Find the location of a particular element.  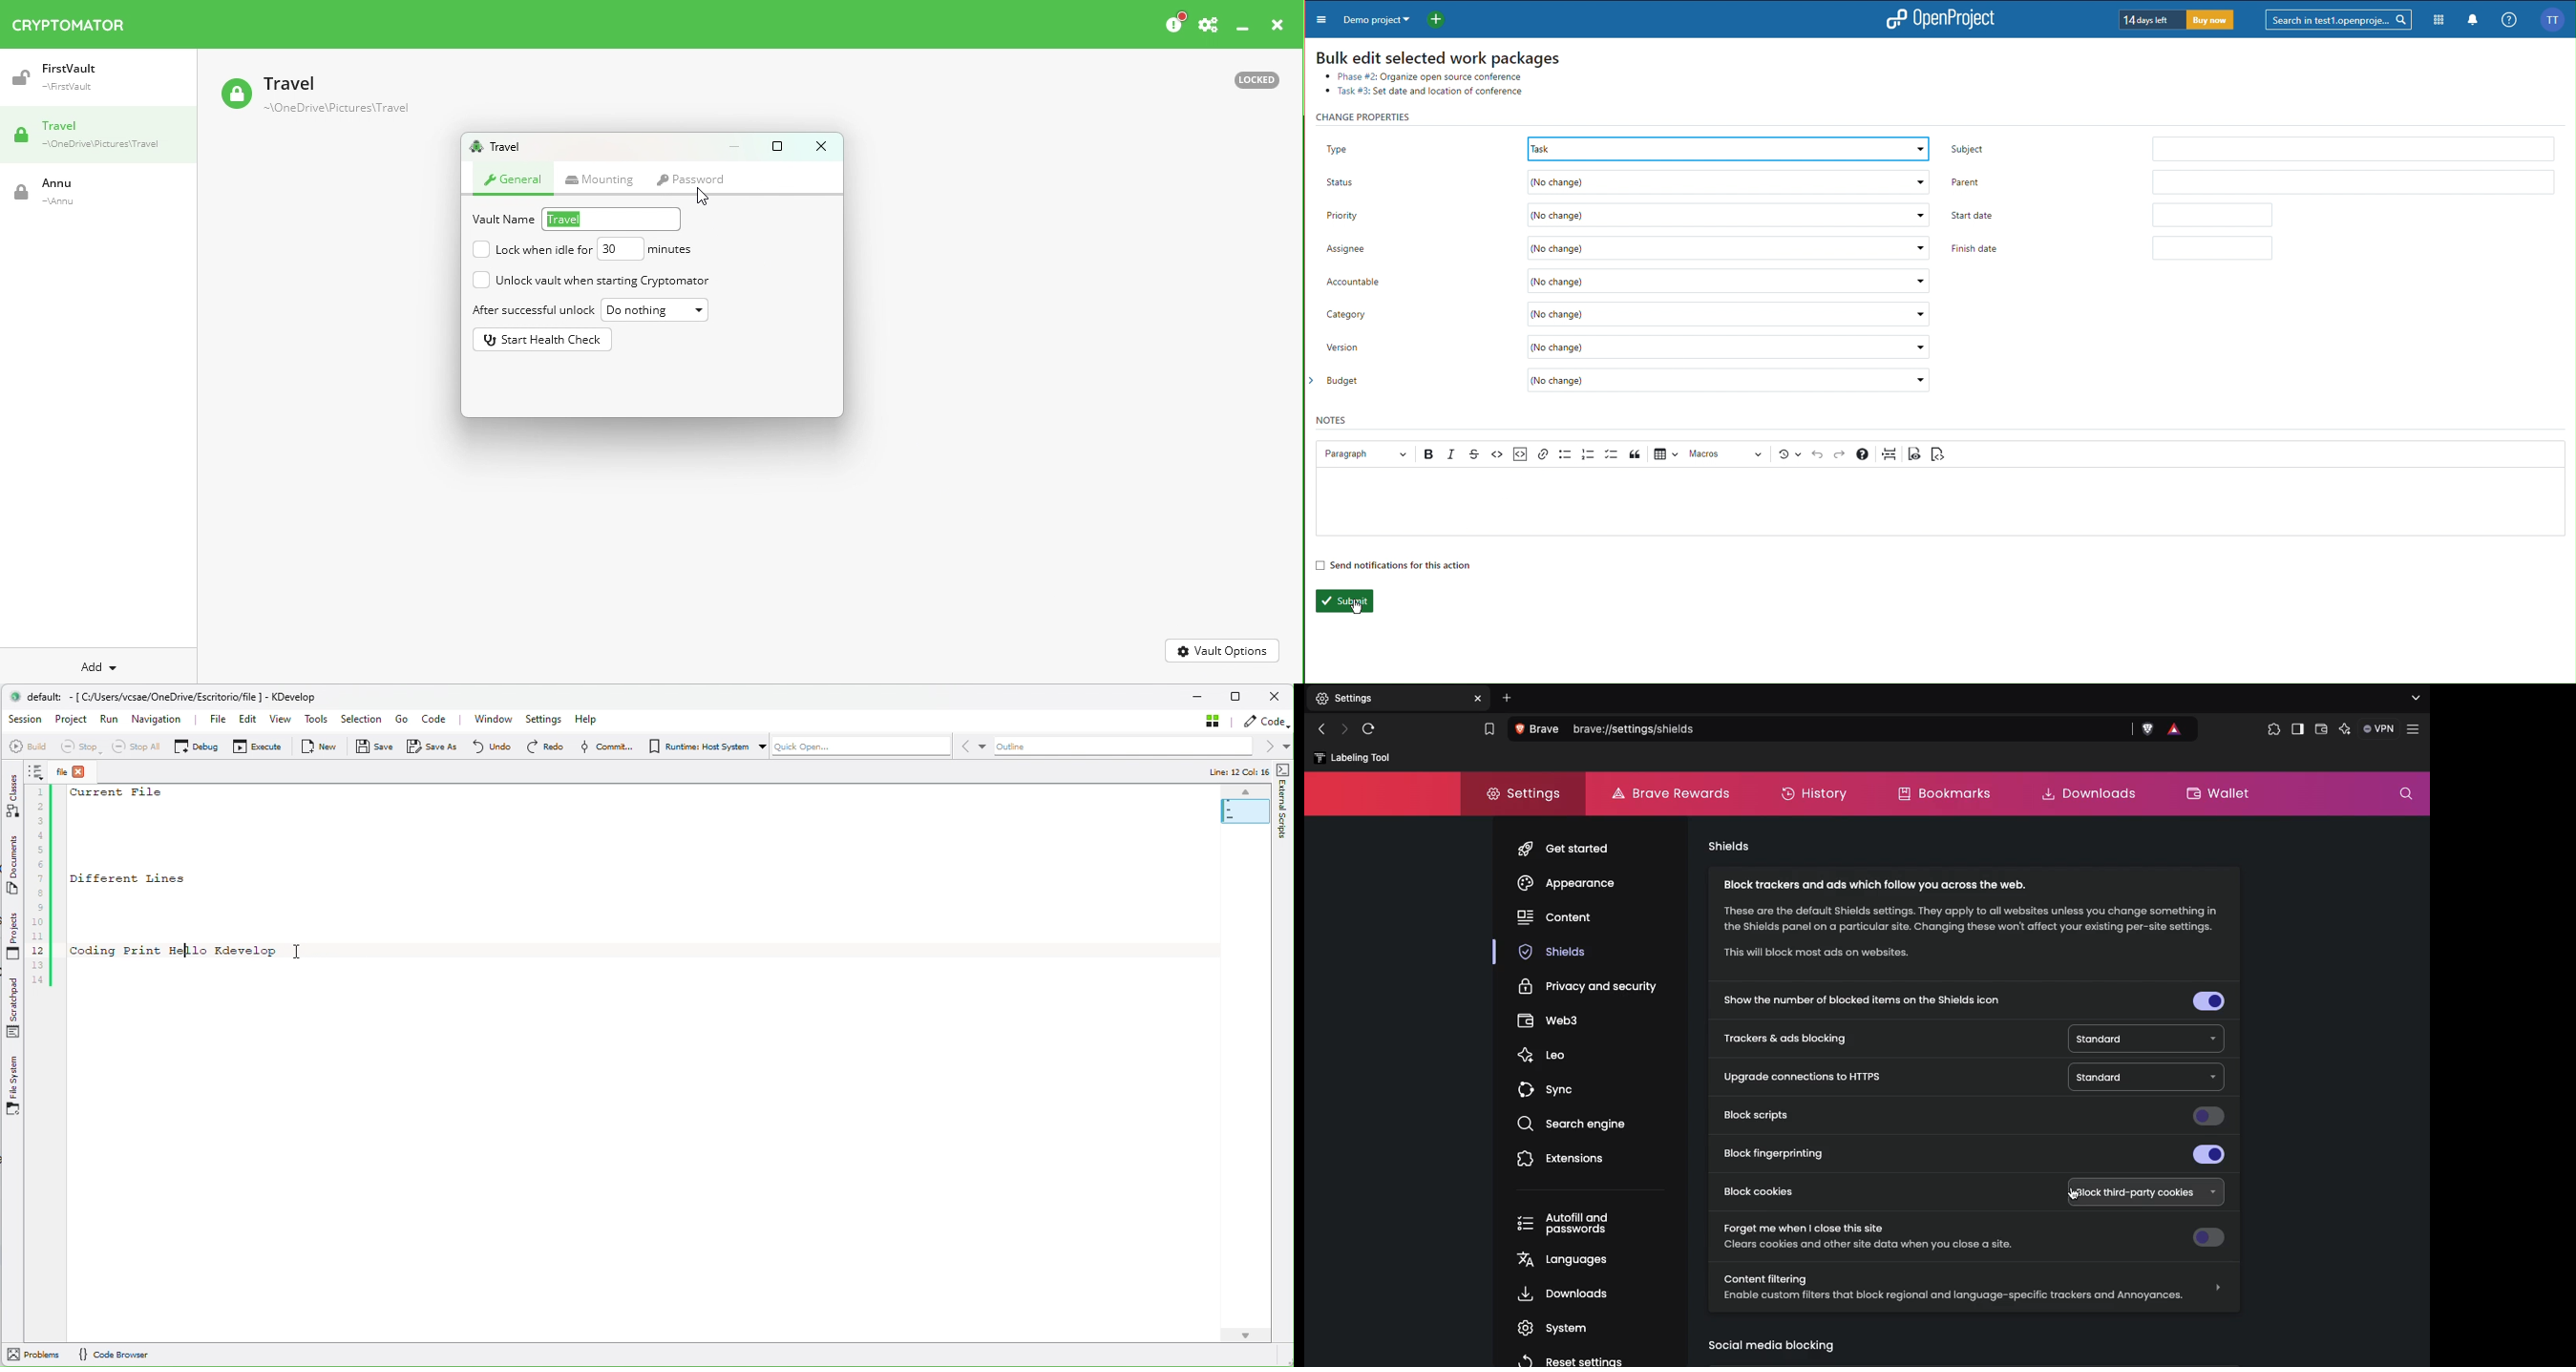

Paragraph is located at coordinates (1362, 453).